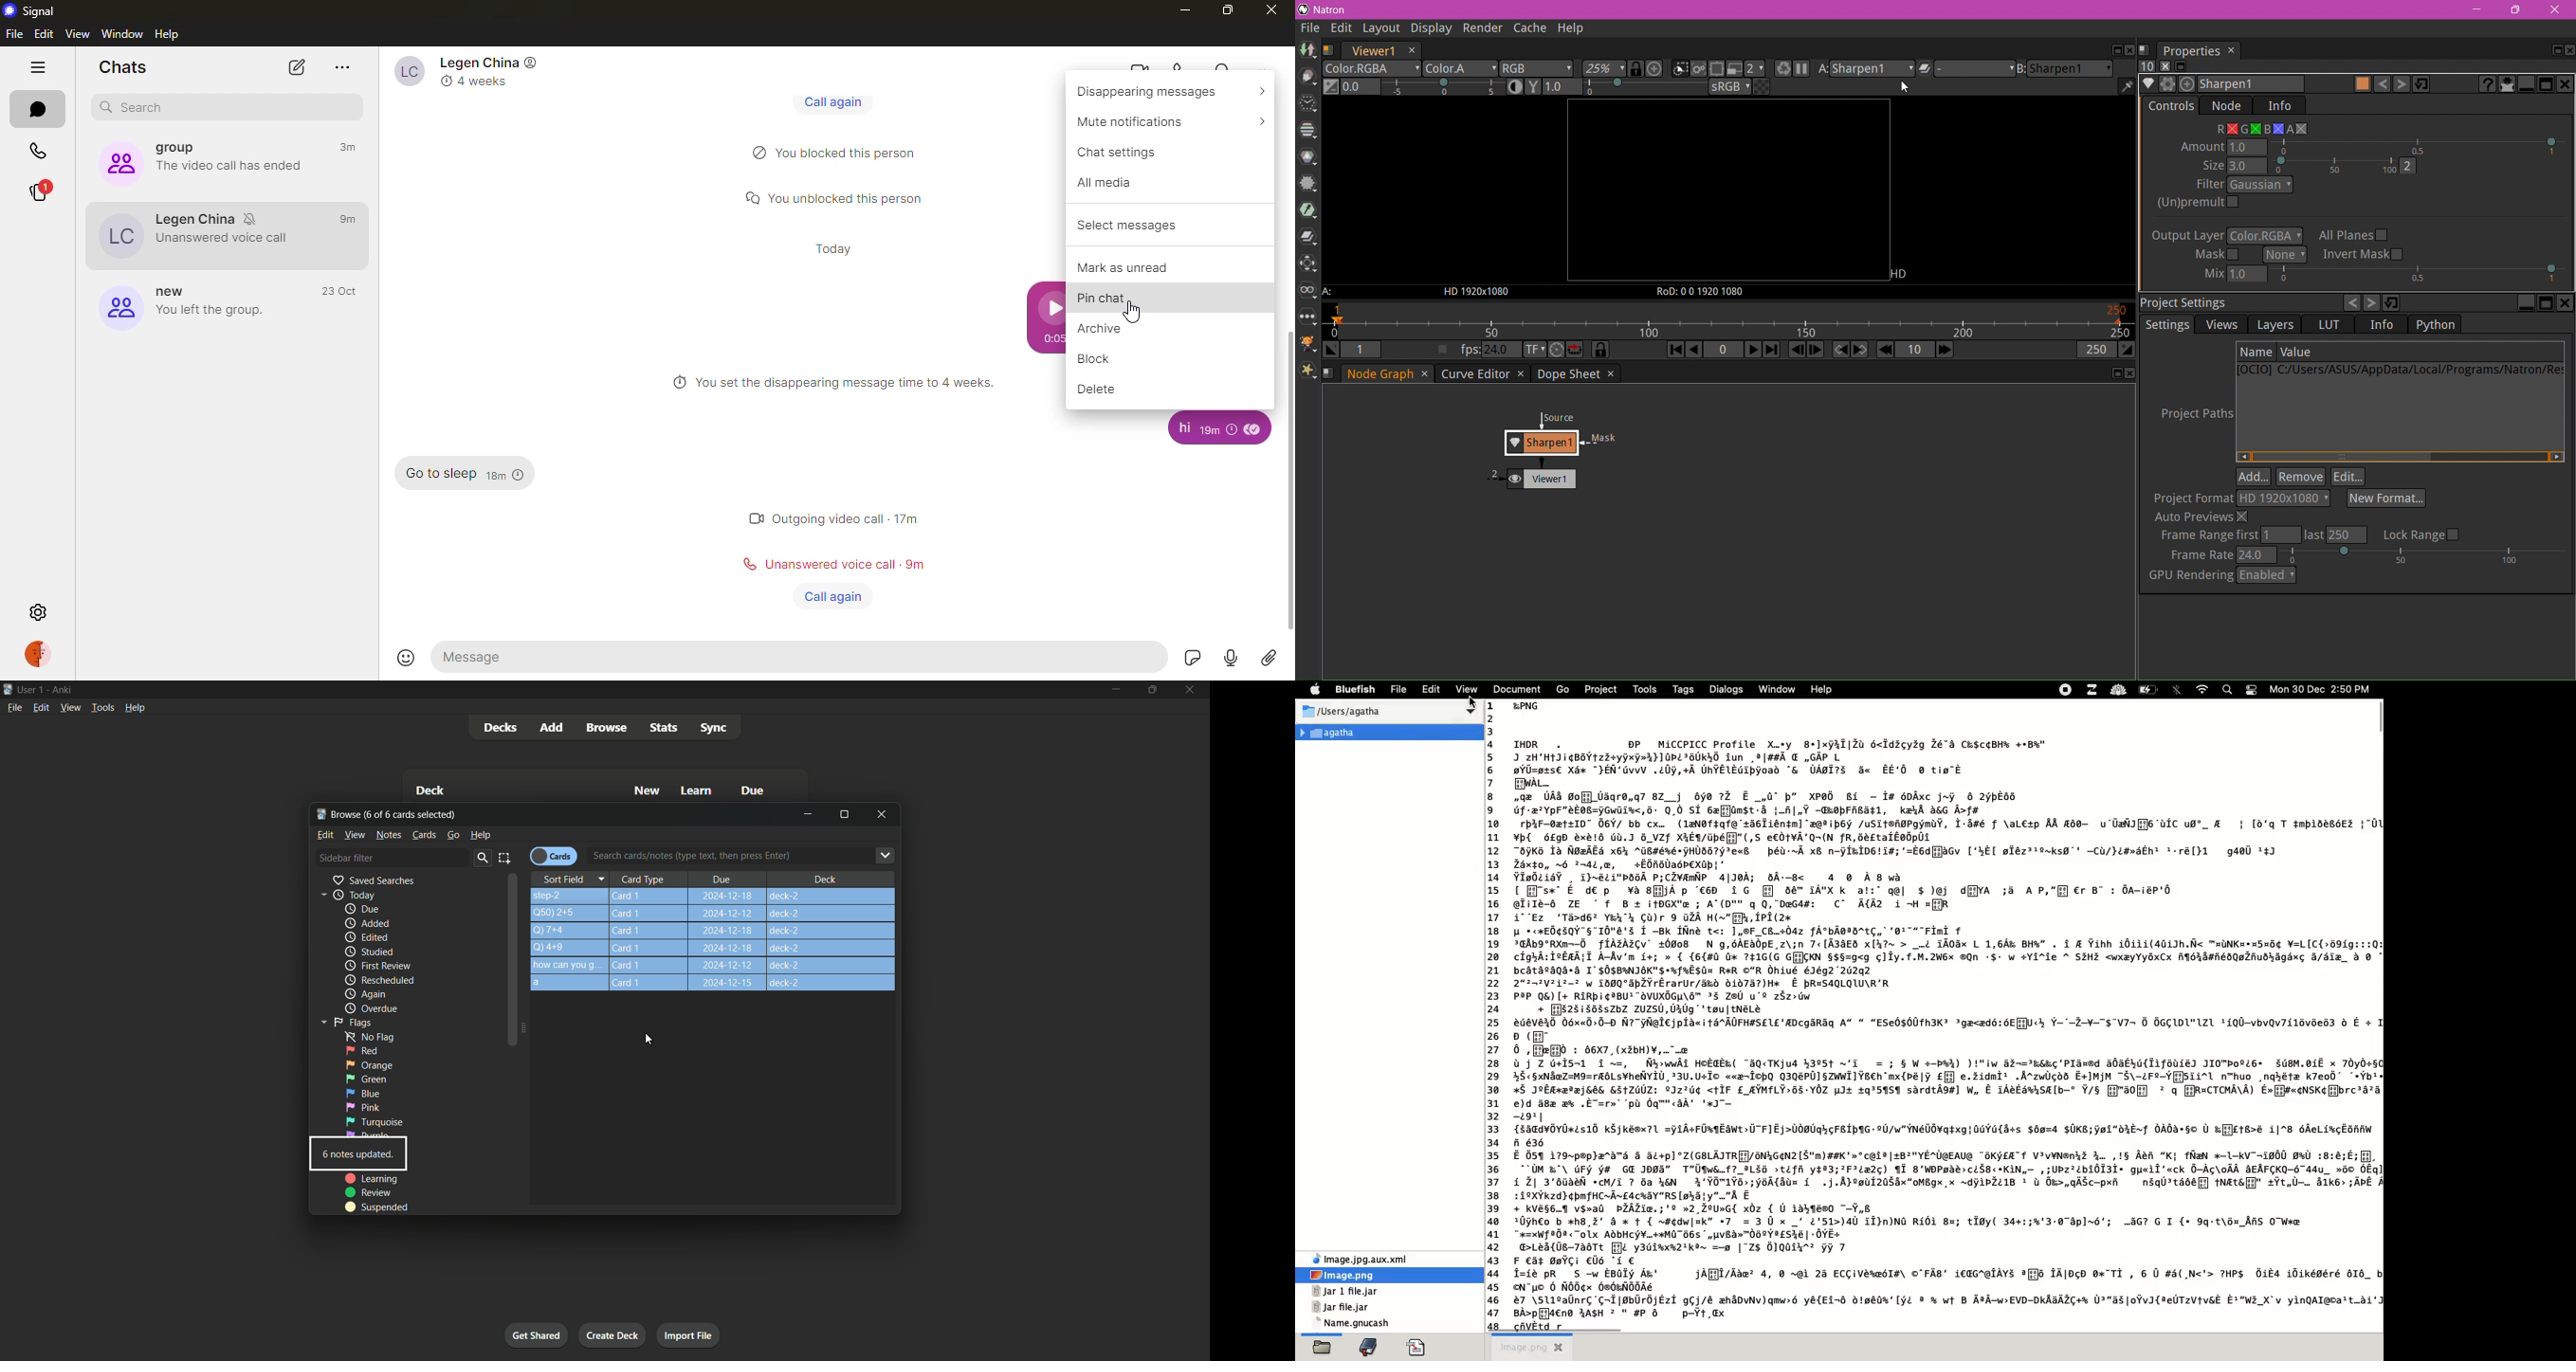 This screenshot has height=1372, width=2576. Describe the element at coordinates (40, 709) in the screenshot. I see `Edit menu` at that location.